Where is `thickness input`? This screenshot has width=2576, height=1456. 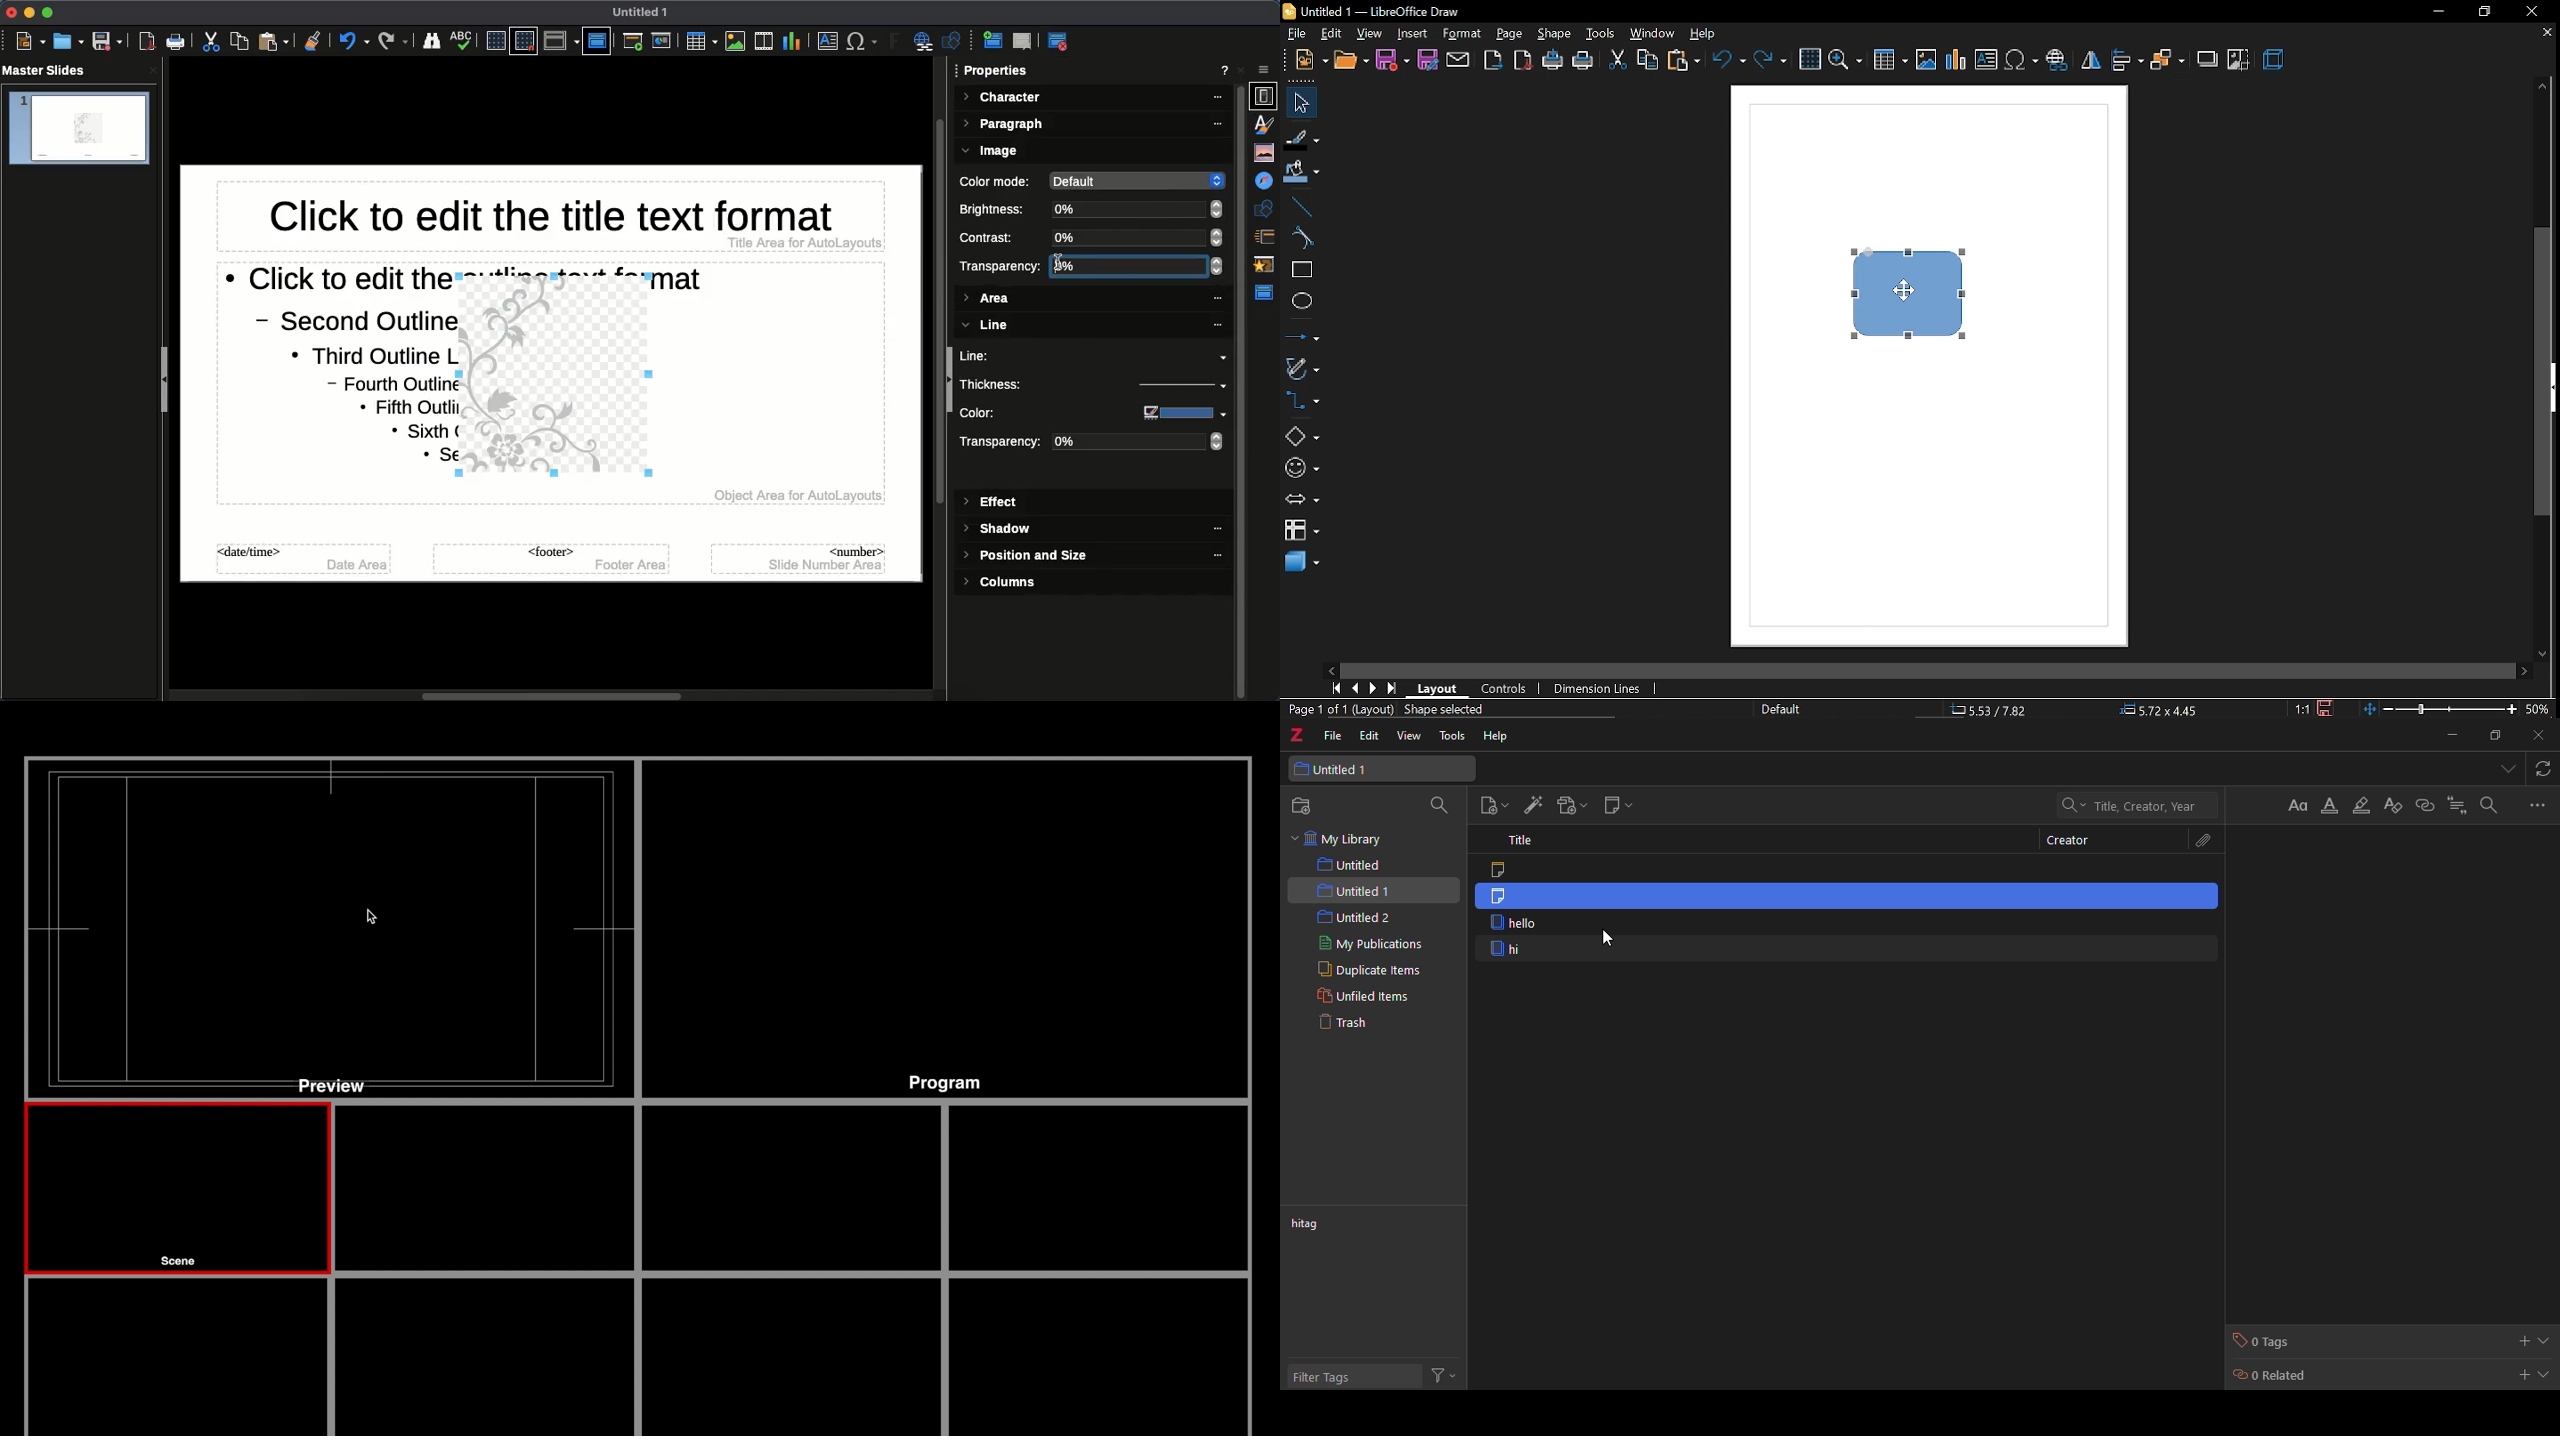 thickness input is located at coordinates (1173, 387).